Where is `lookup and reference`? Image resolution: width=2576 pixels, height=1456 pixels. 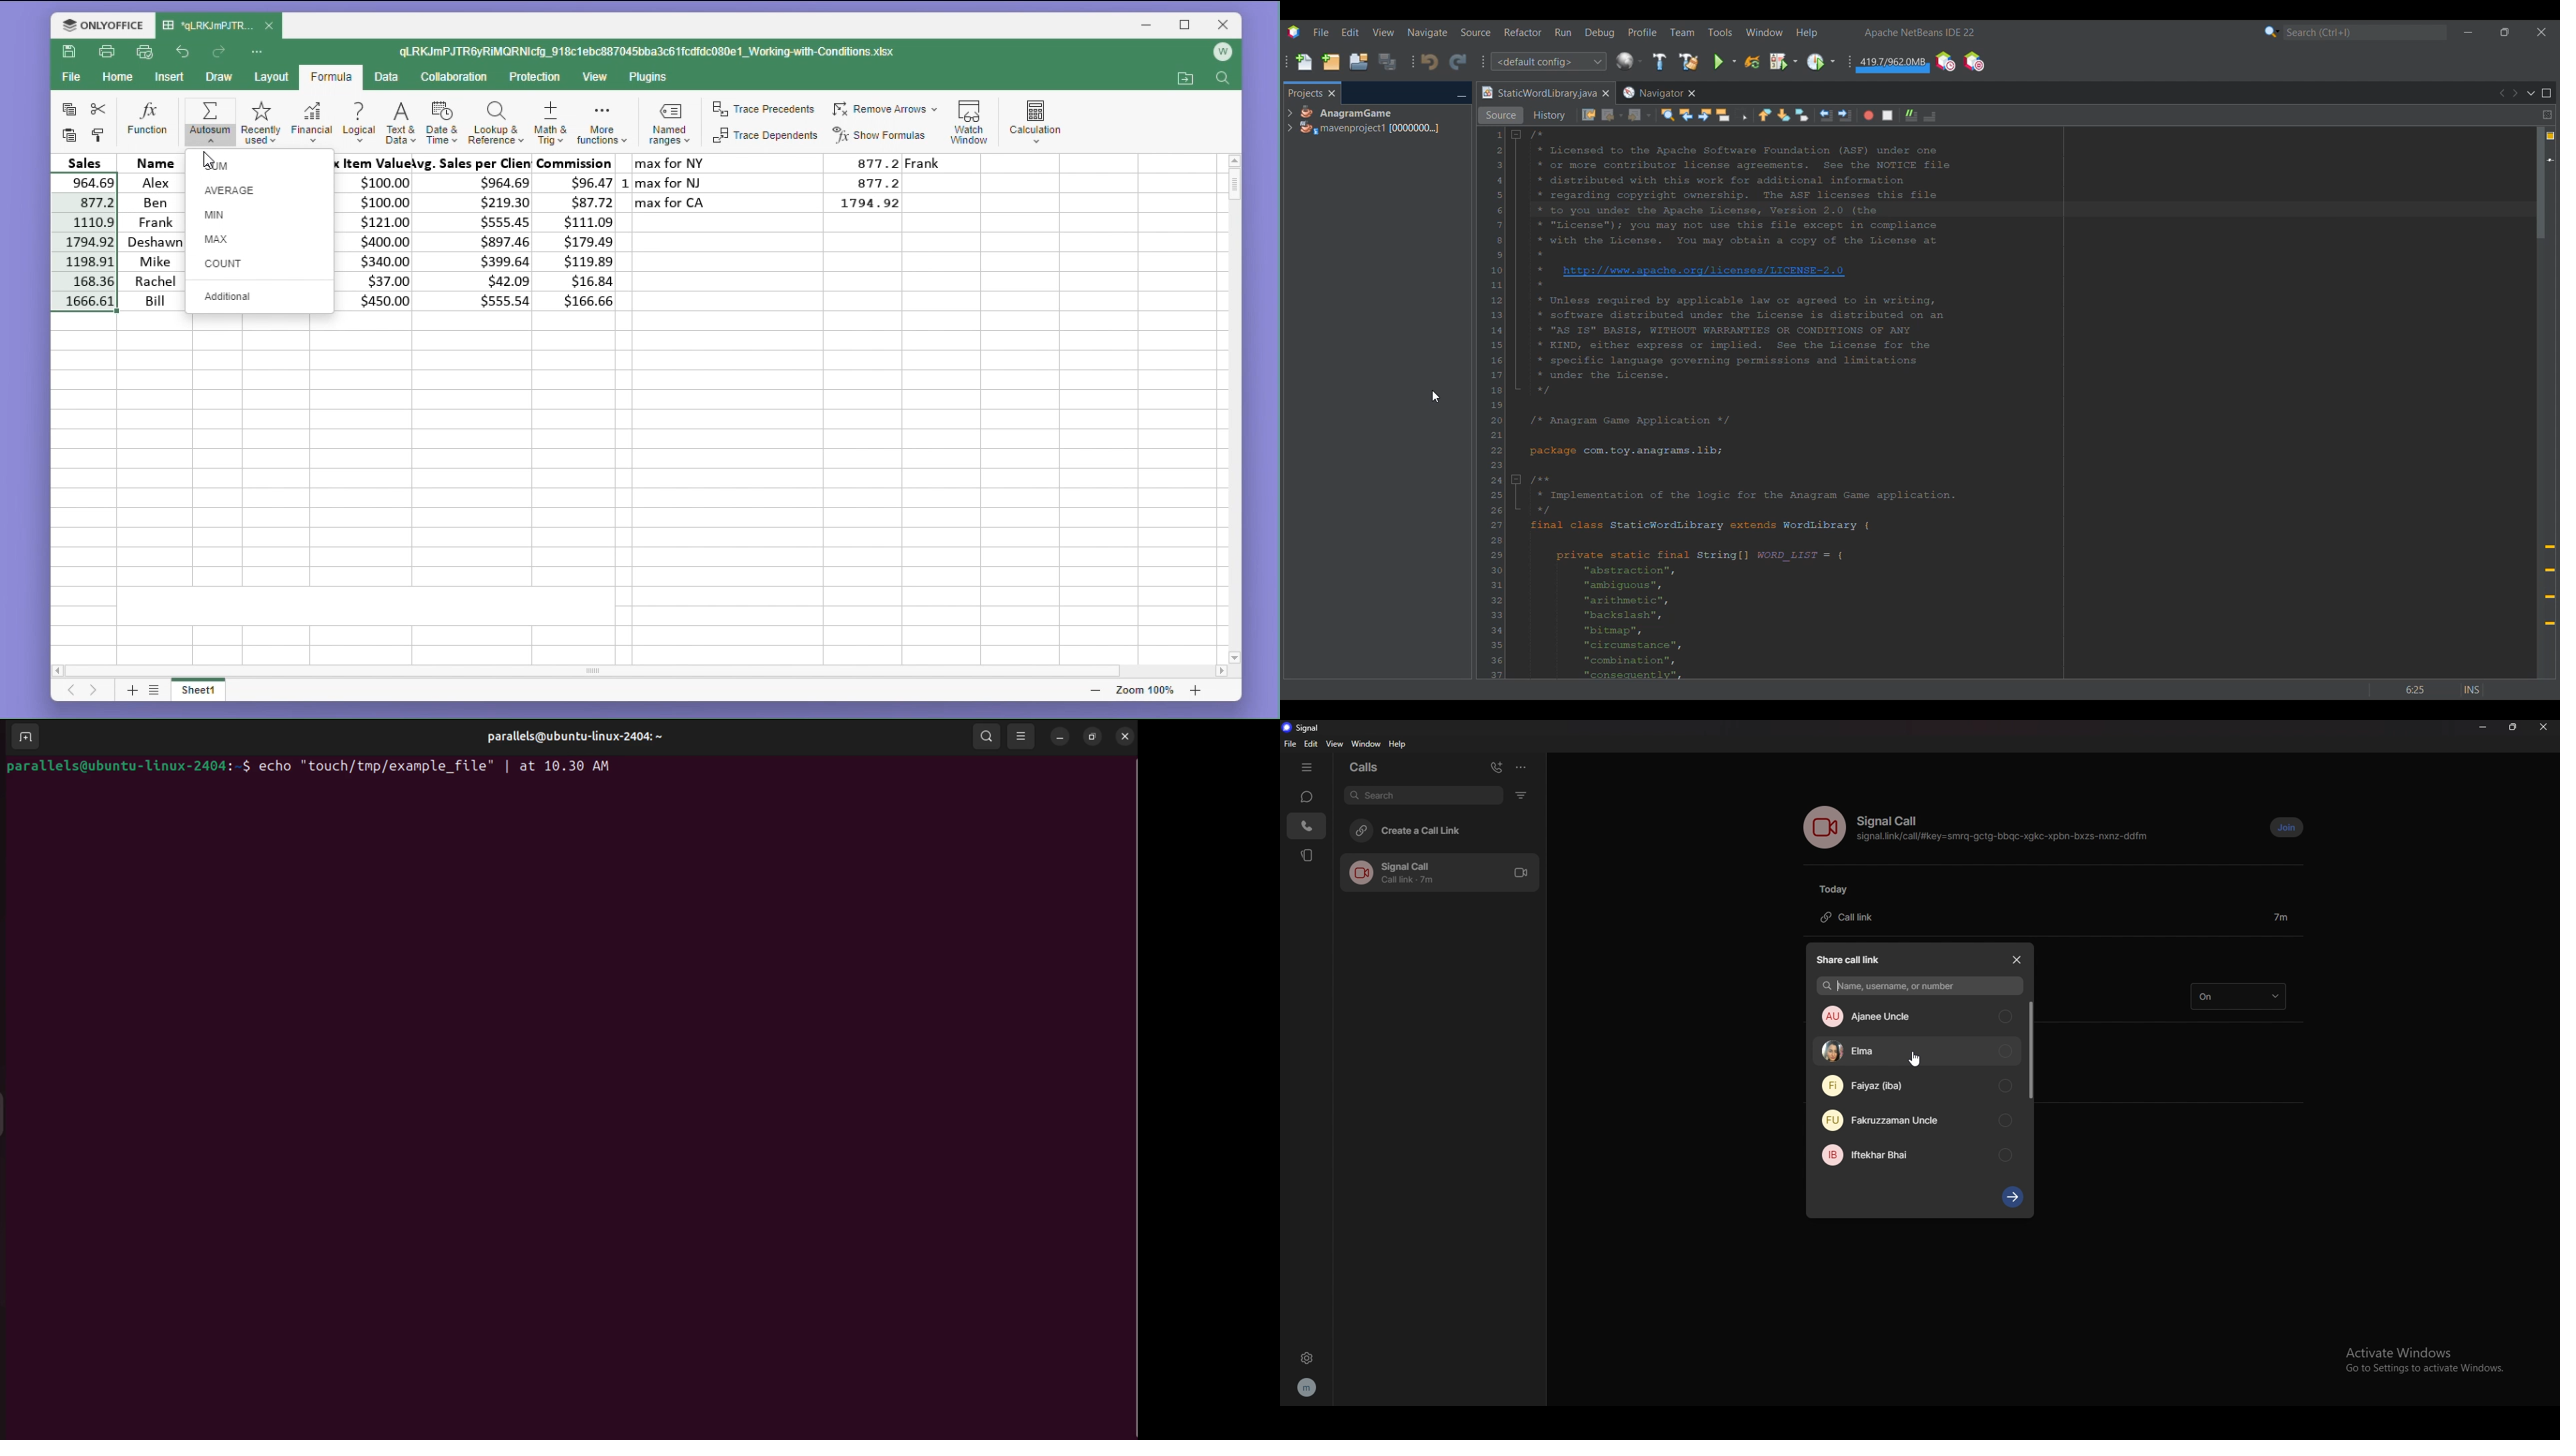 lookup and reference is located at coordinates (495, 125).